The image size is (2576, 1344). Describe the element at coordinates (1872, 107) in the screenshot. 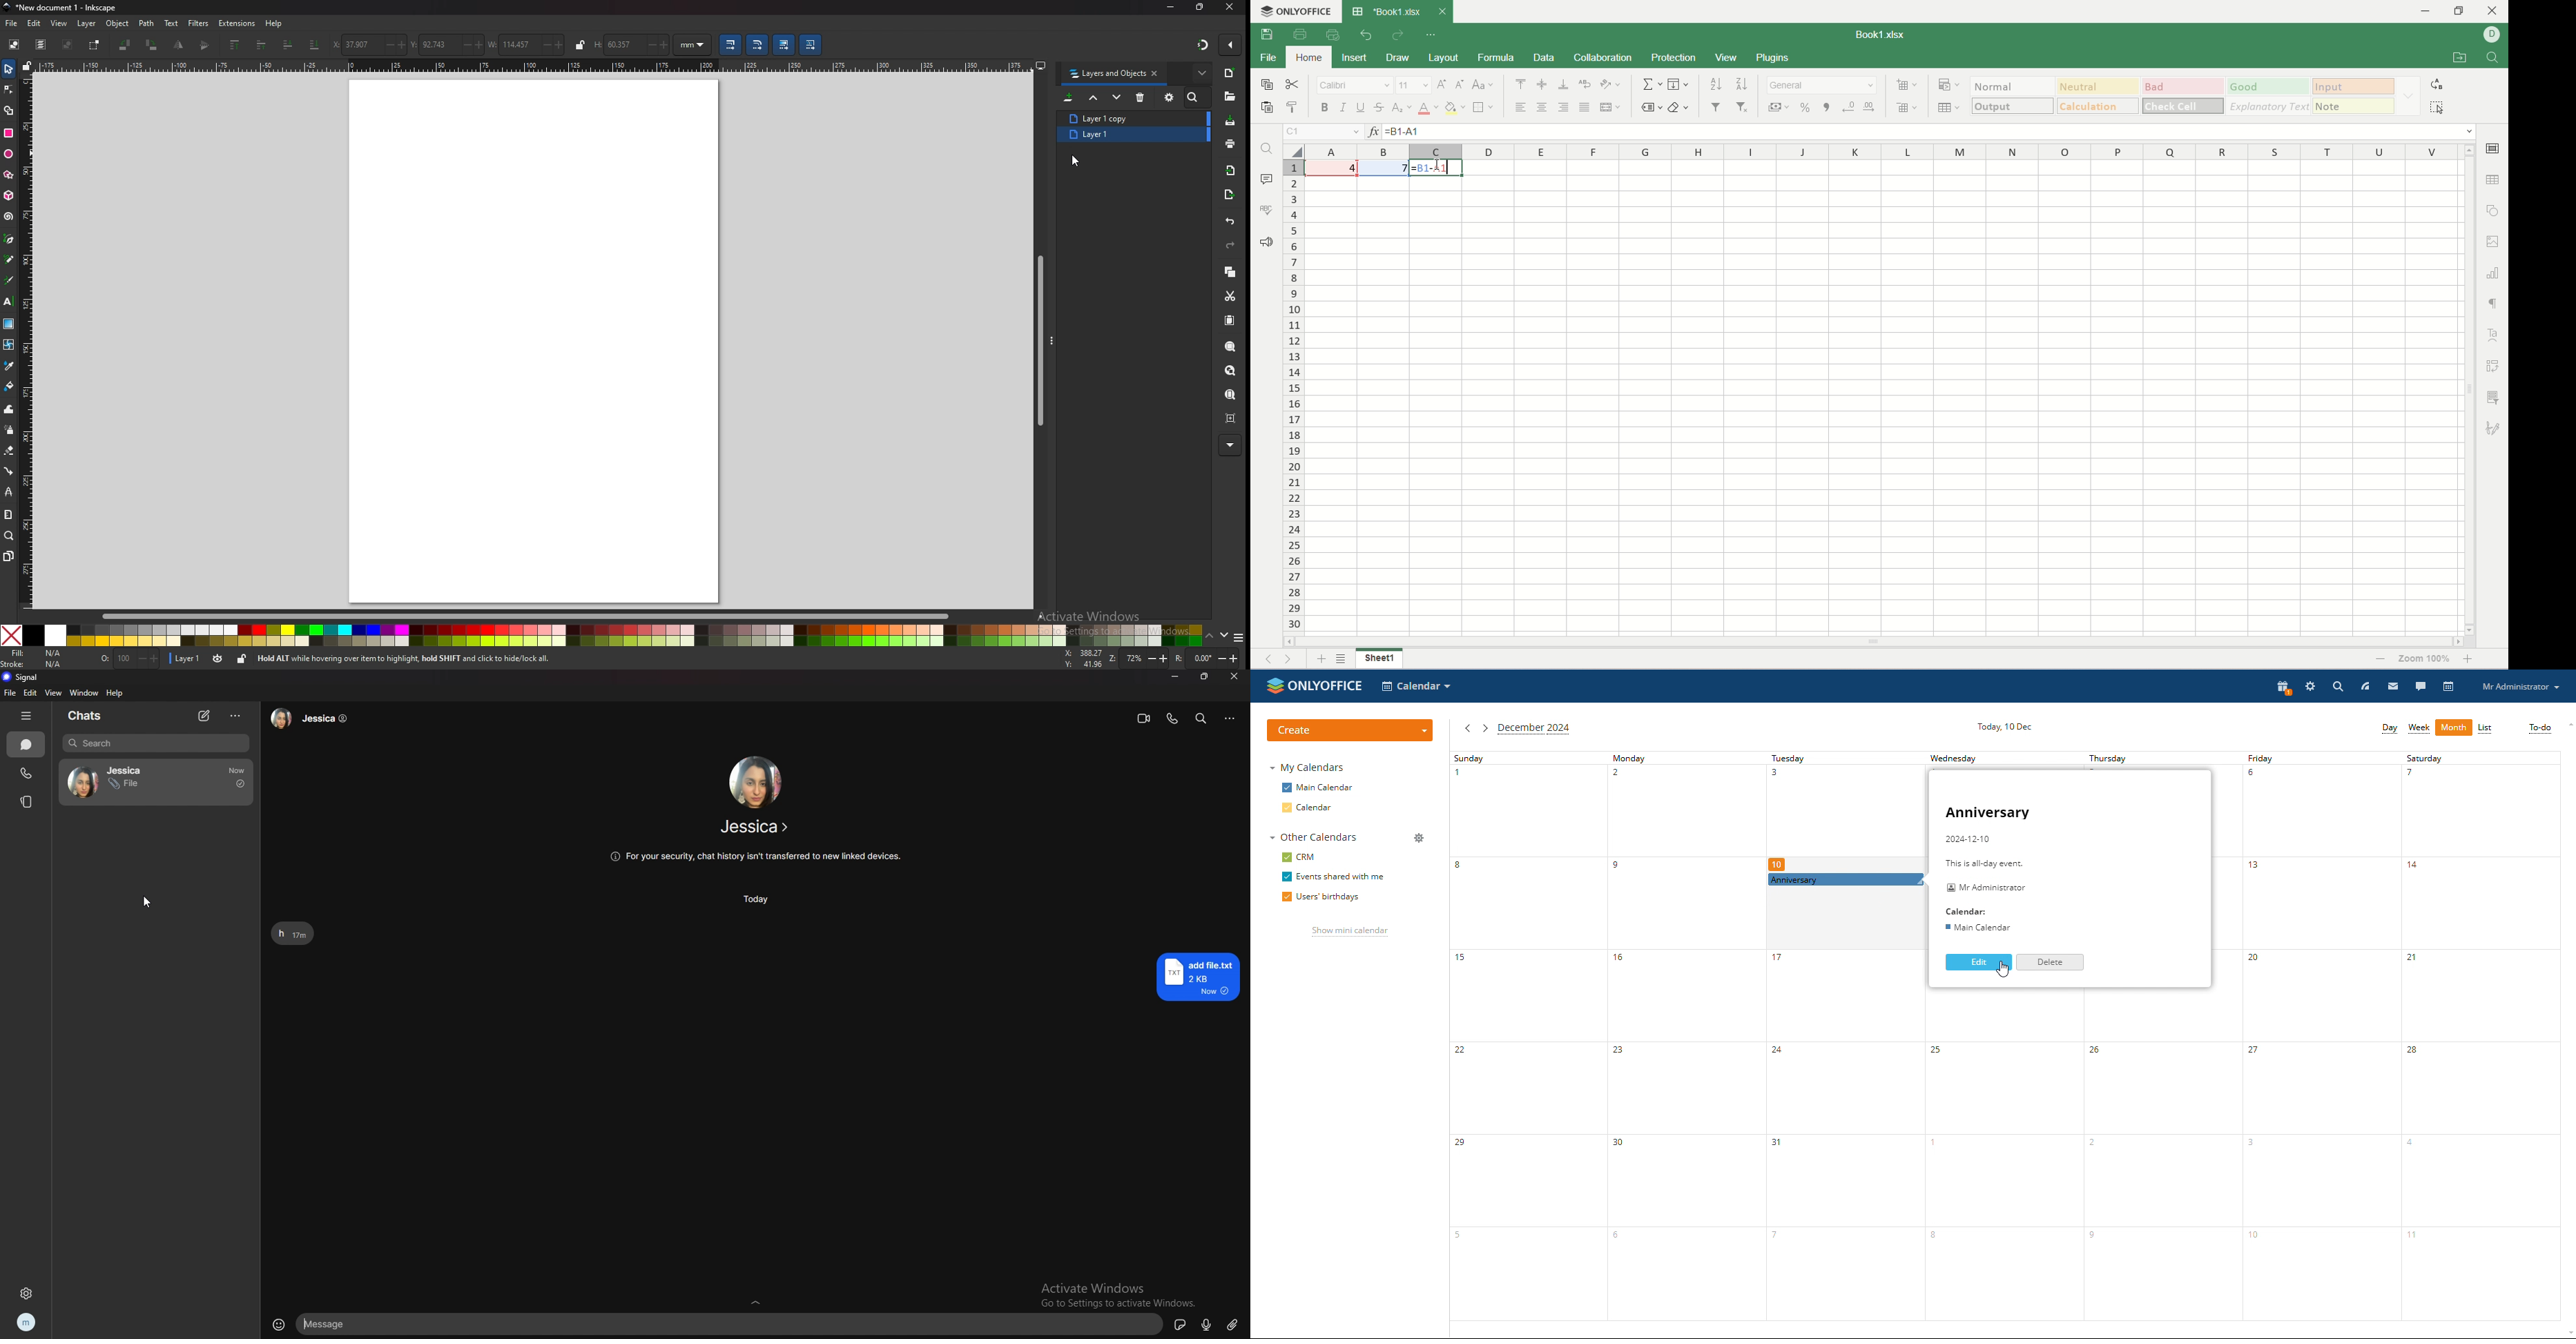

I see `increase decimal` at that location.